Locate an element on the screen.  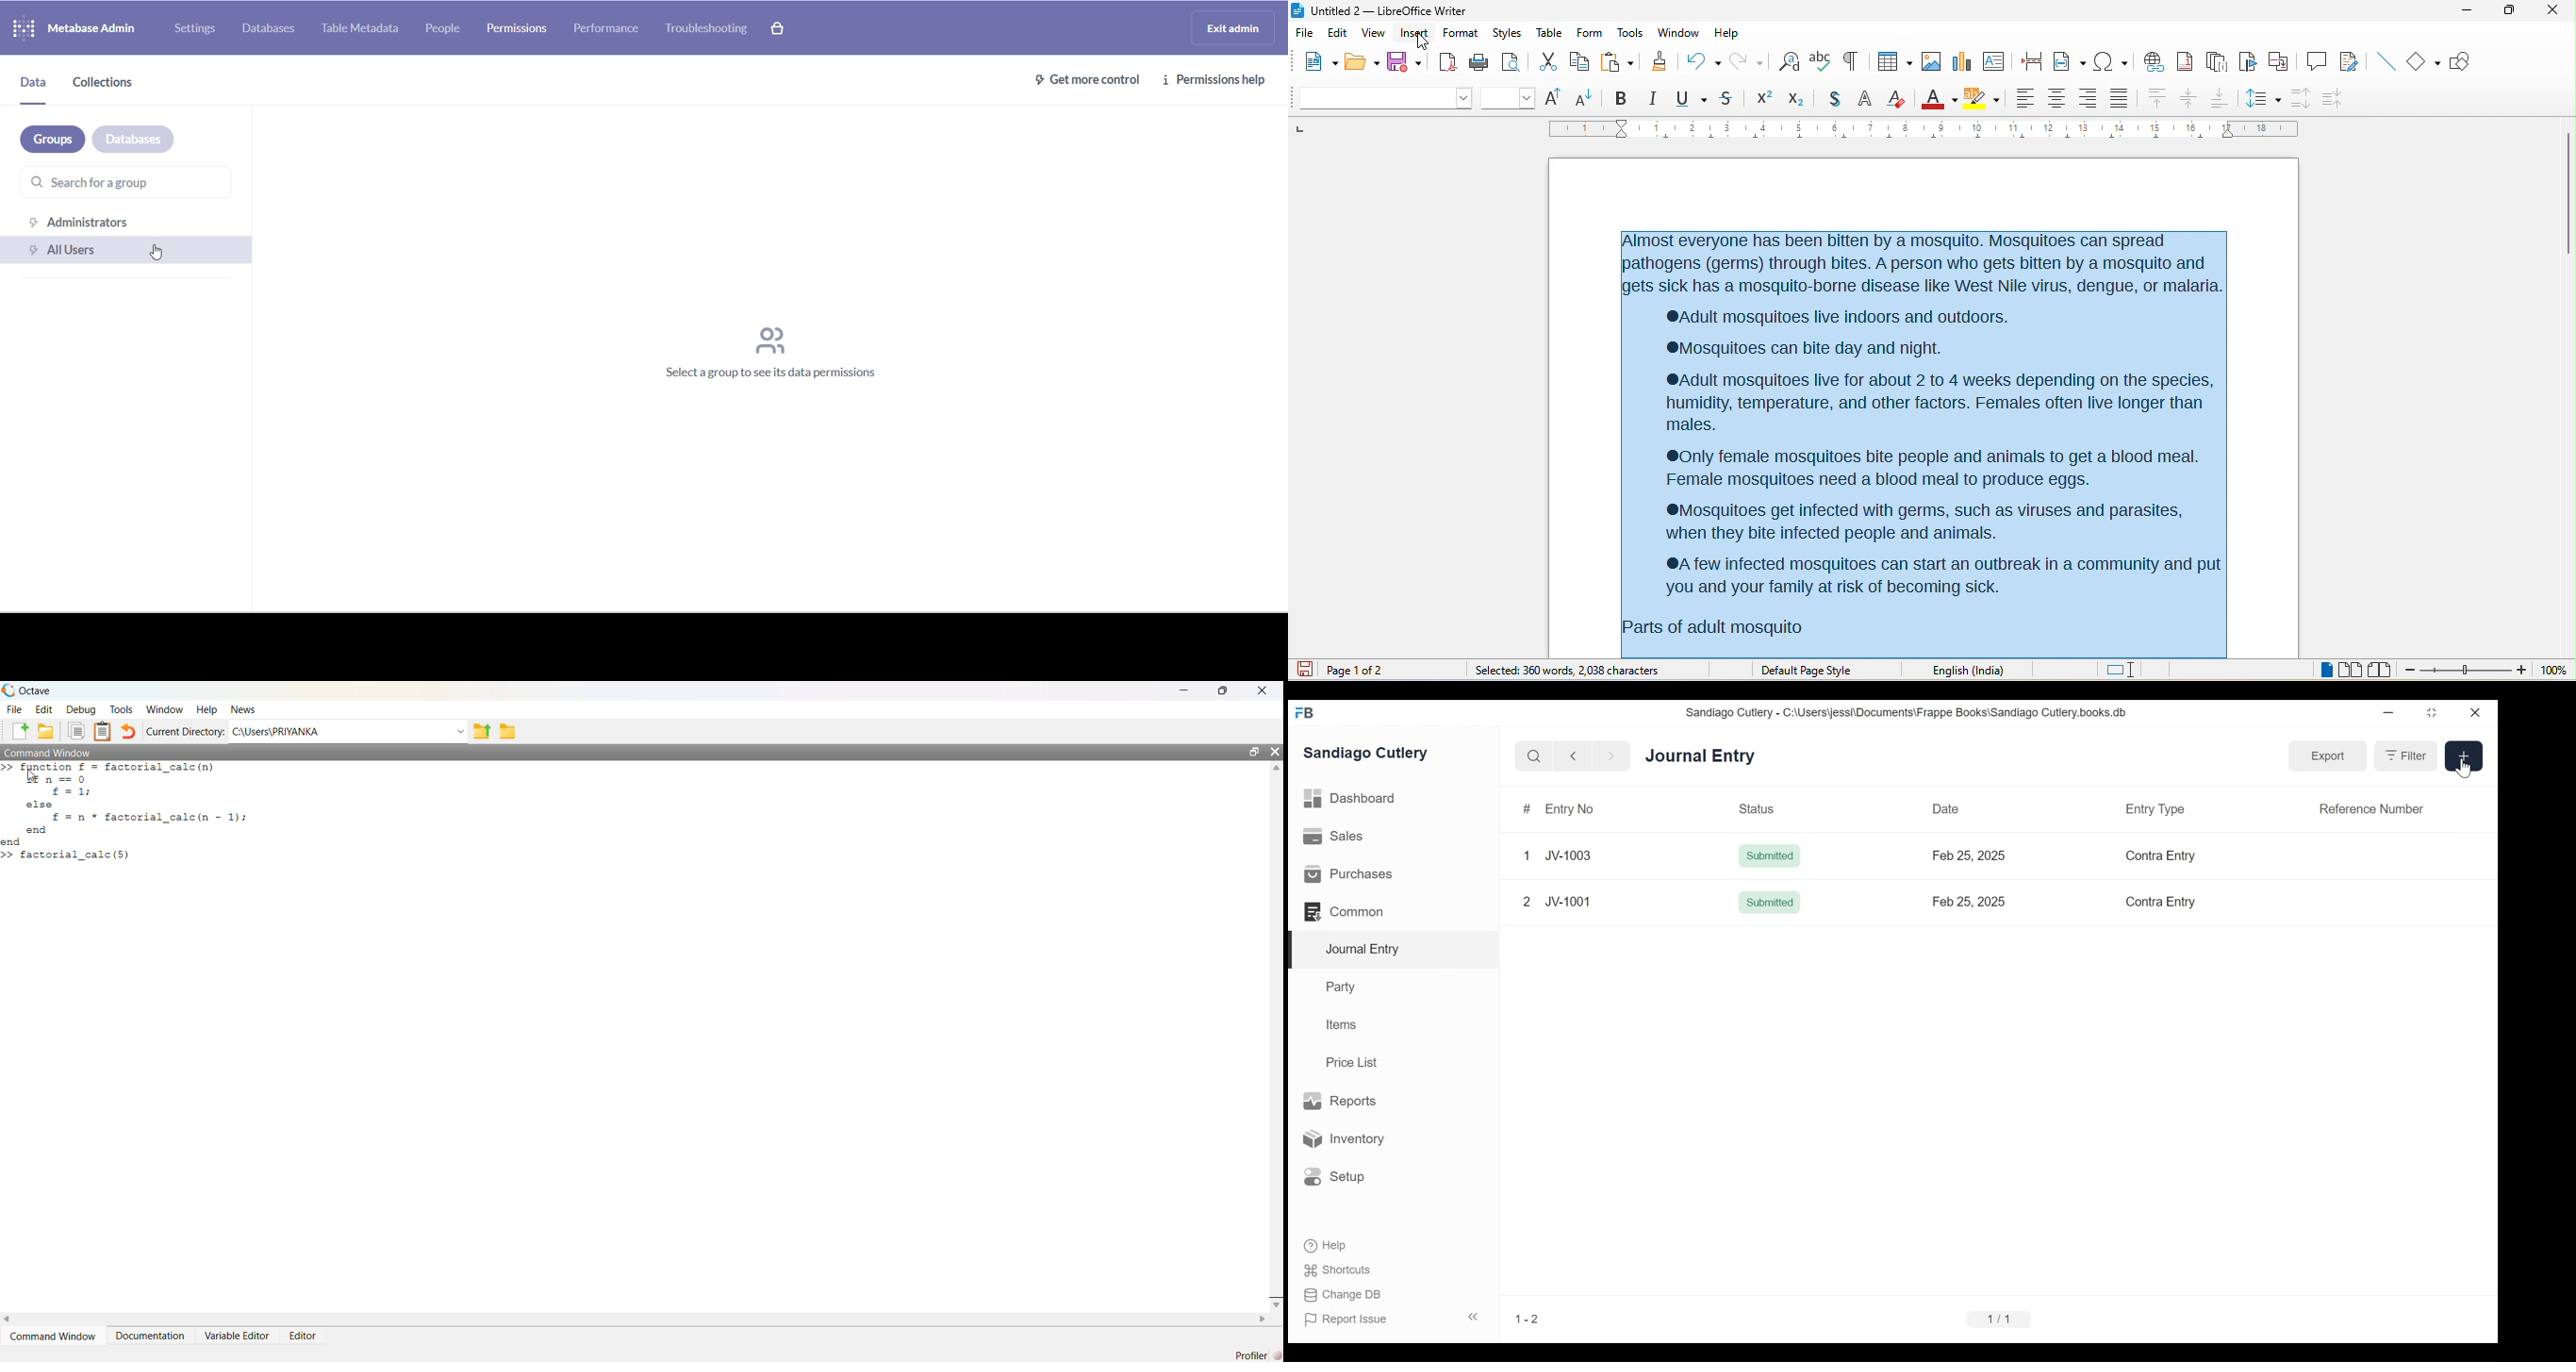
1 is located at coordinates (1527, 855).